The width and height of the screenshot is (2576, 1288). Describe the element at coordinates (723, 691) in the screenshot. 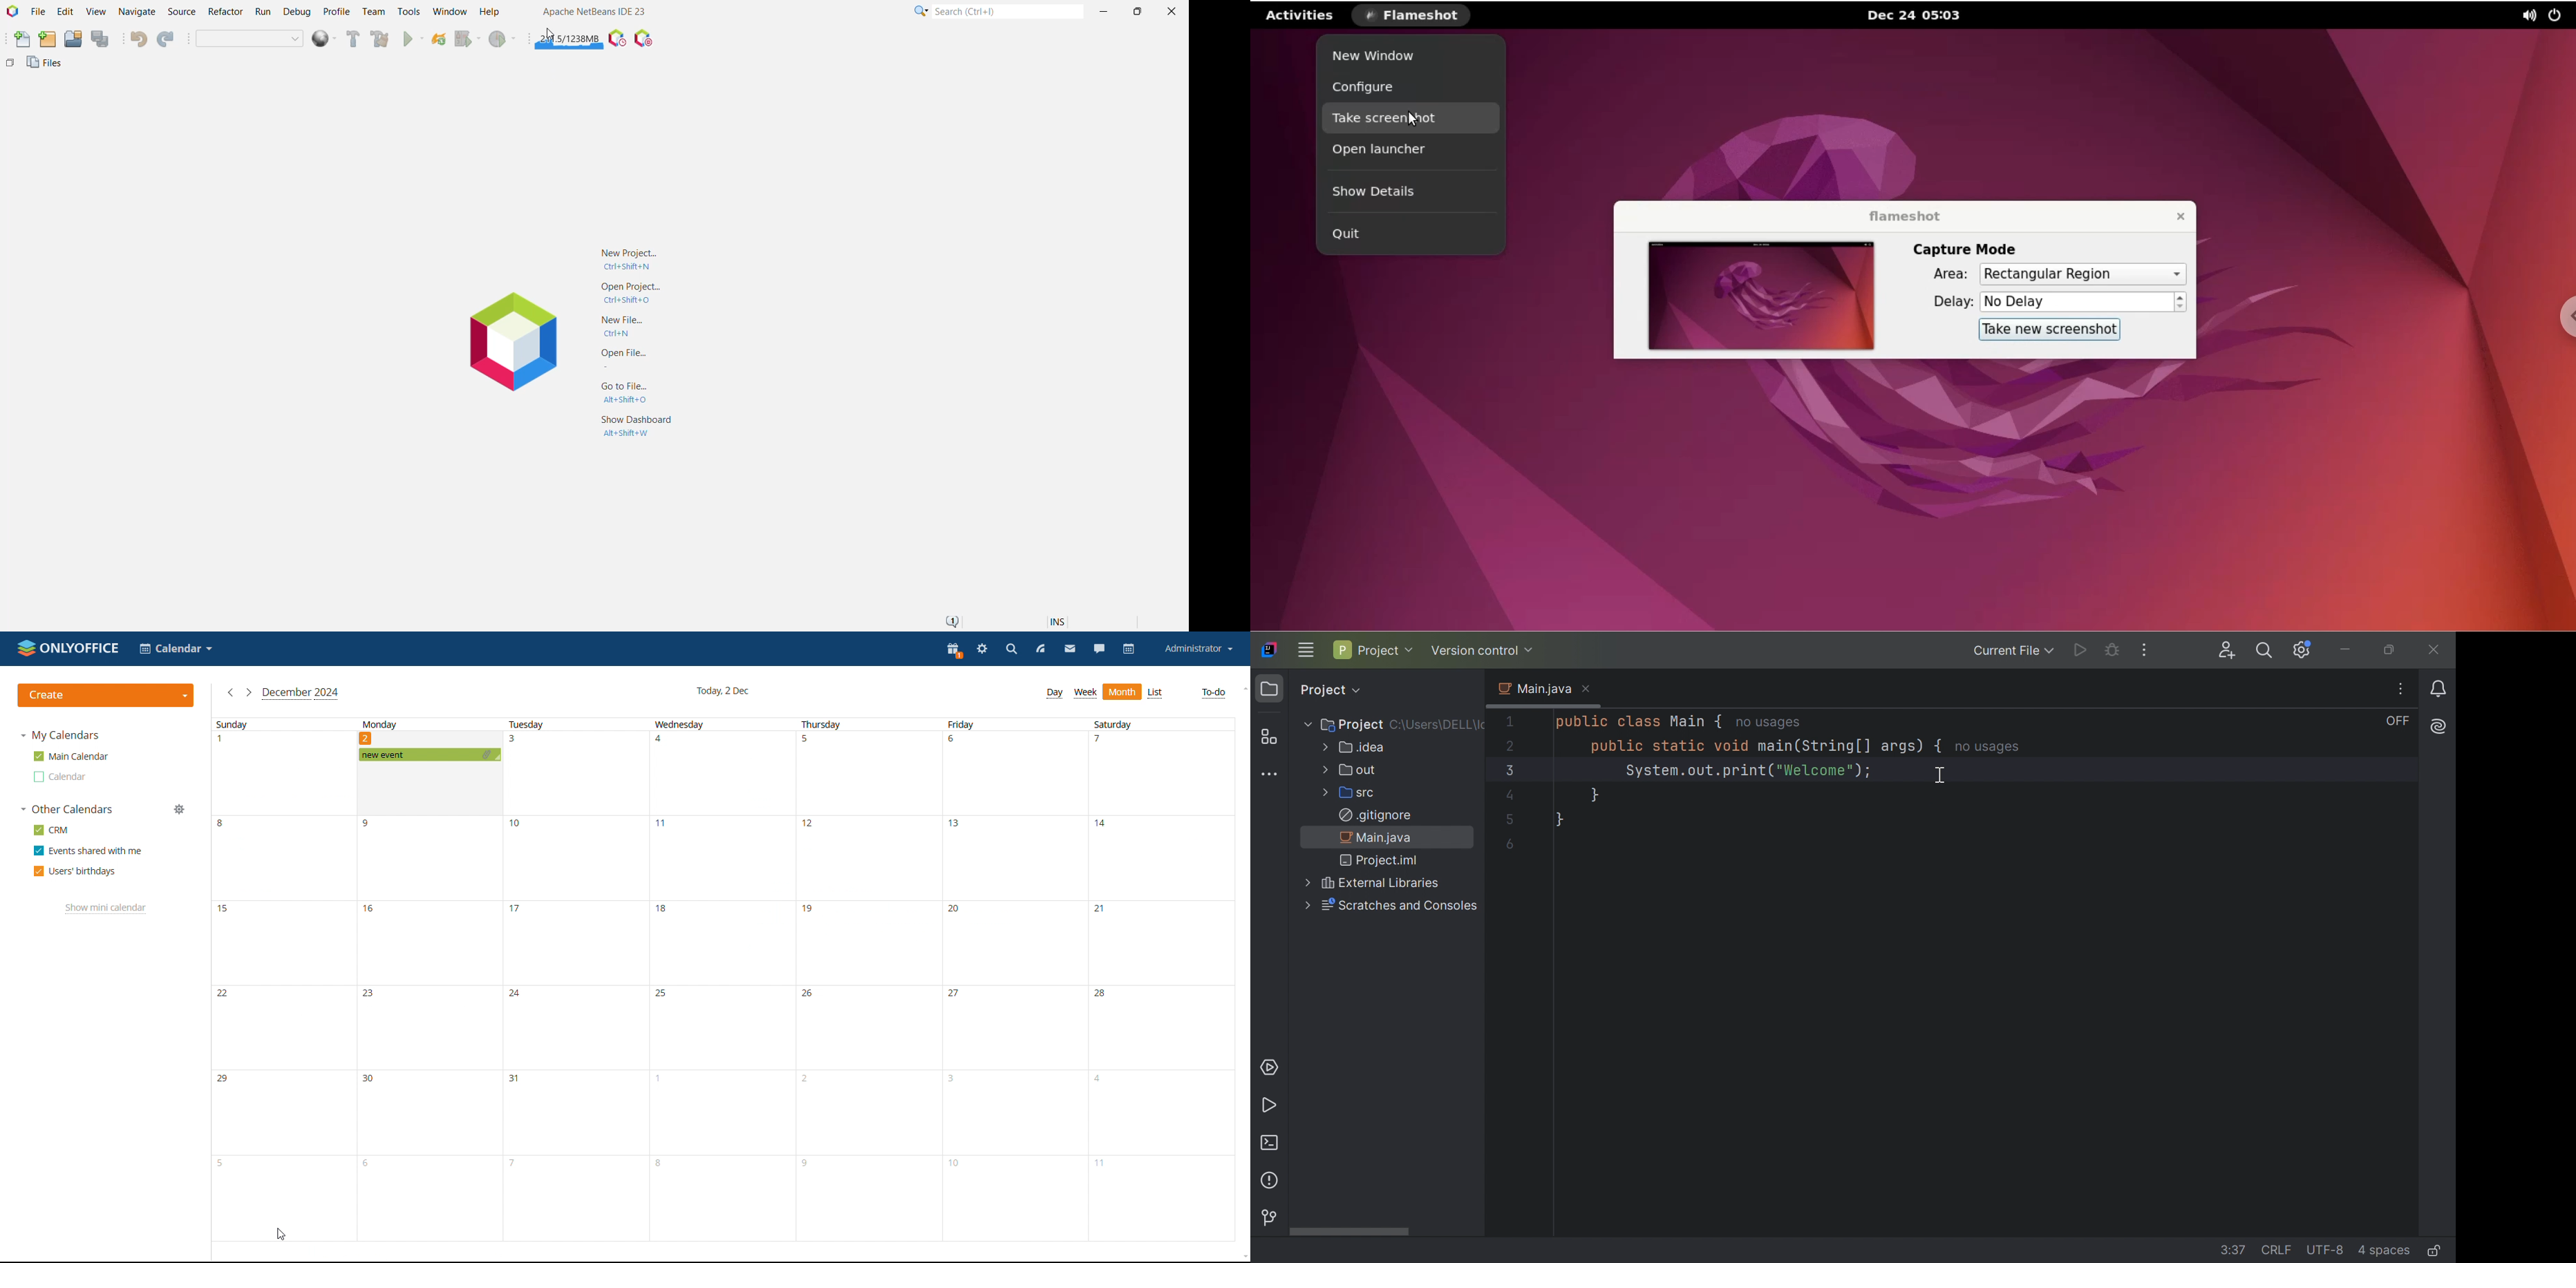

I see `current date` at that location.